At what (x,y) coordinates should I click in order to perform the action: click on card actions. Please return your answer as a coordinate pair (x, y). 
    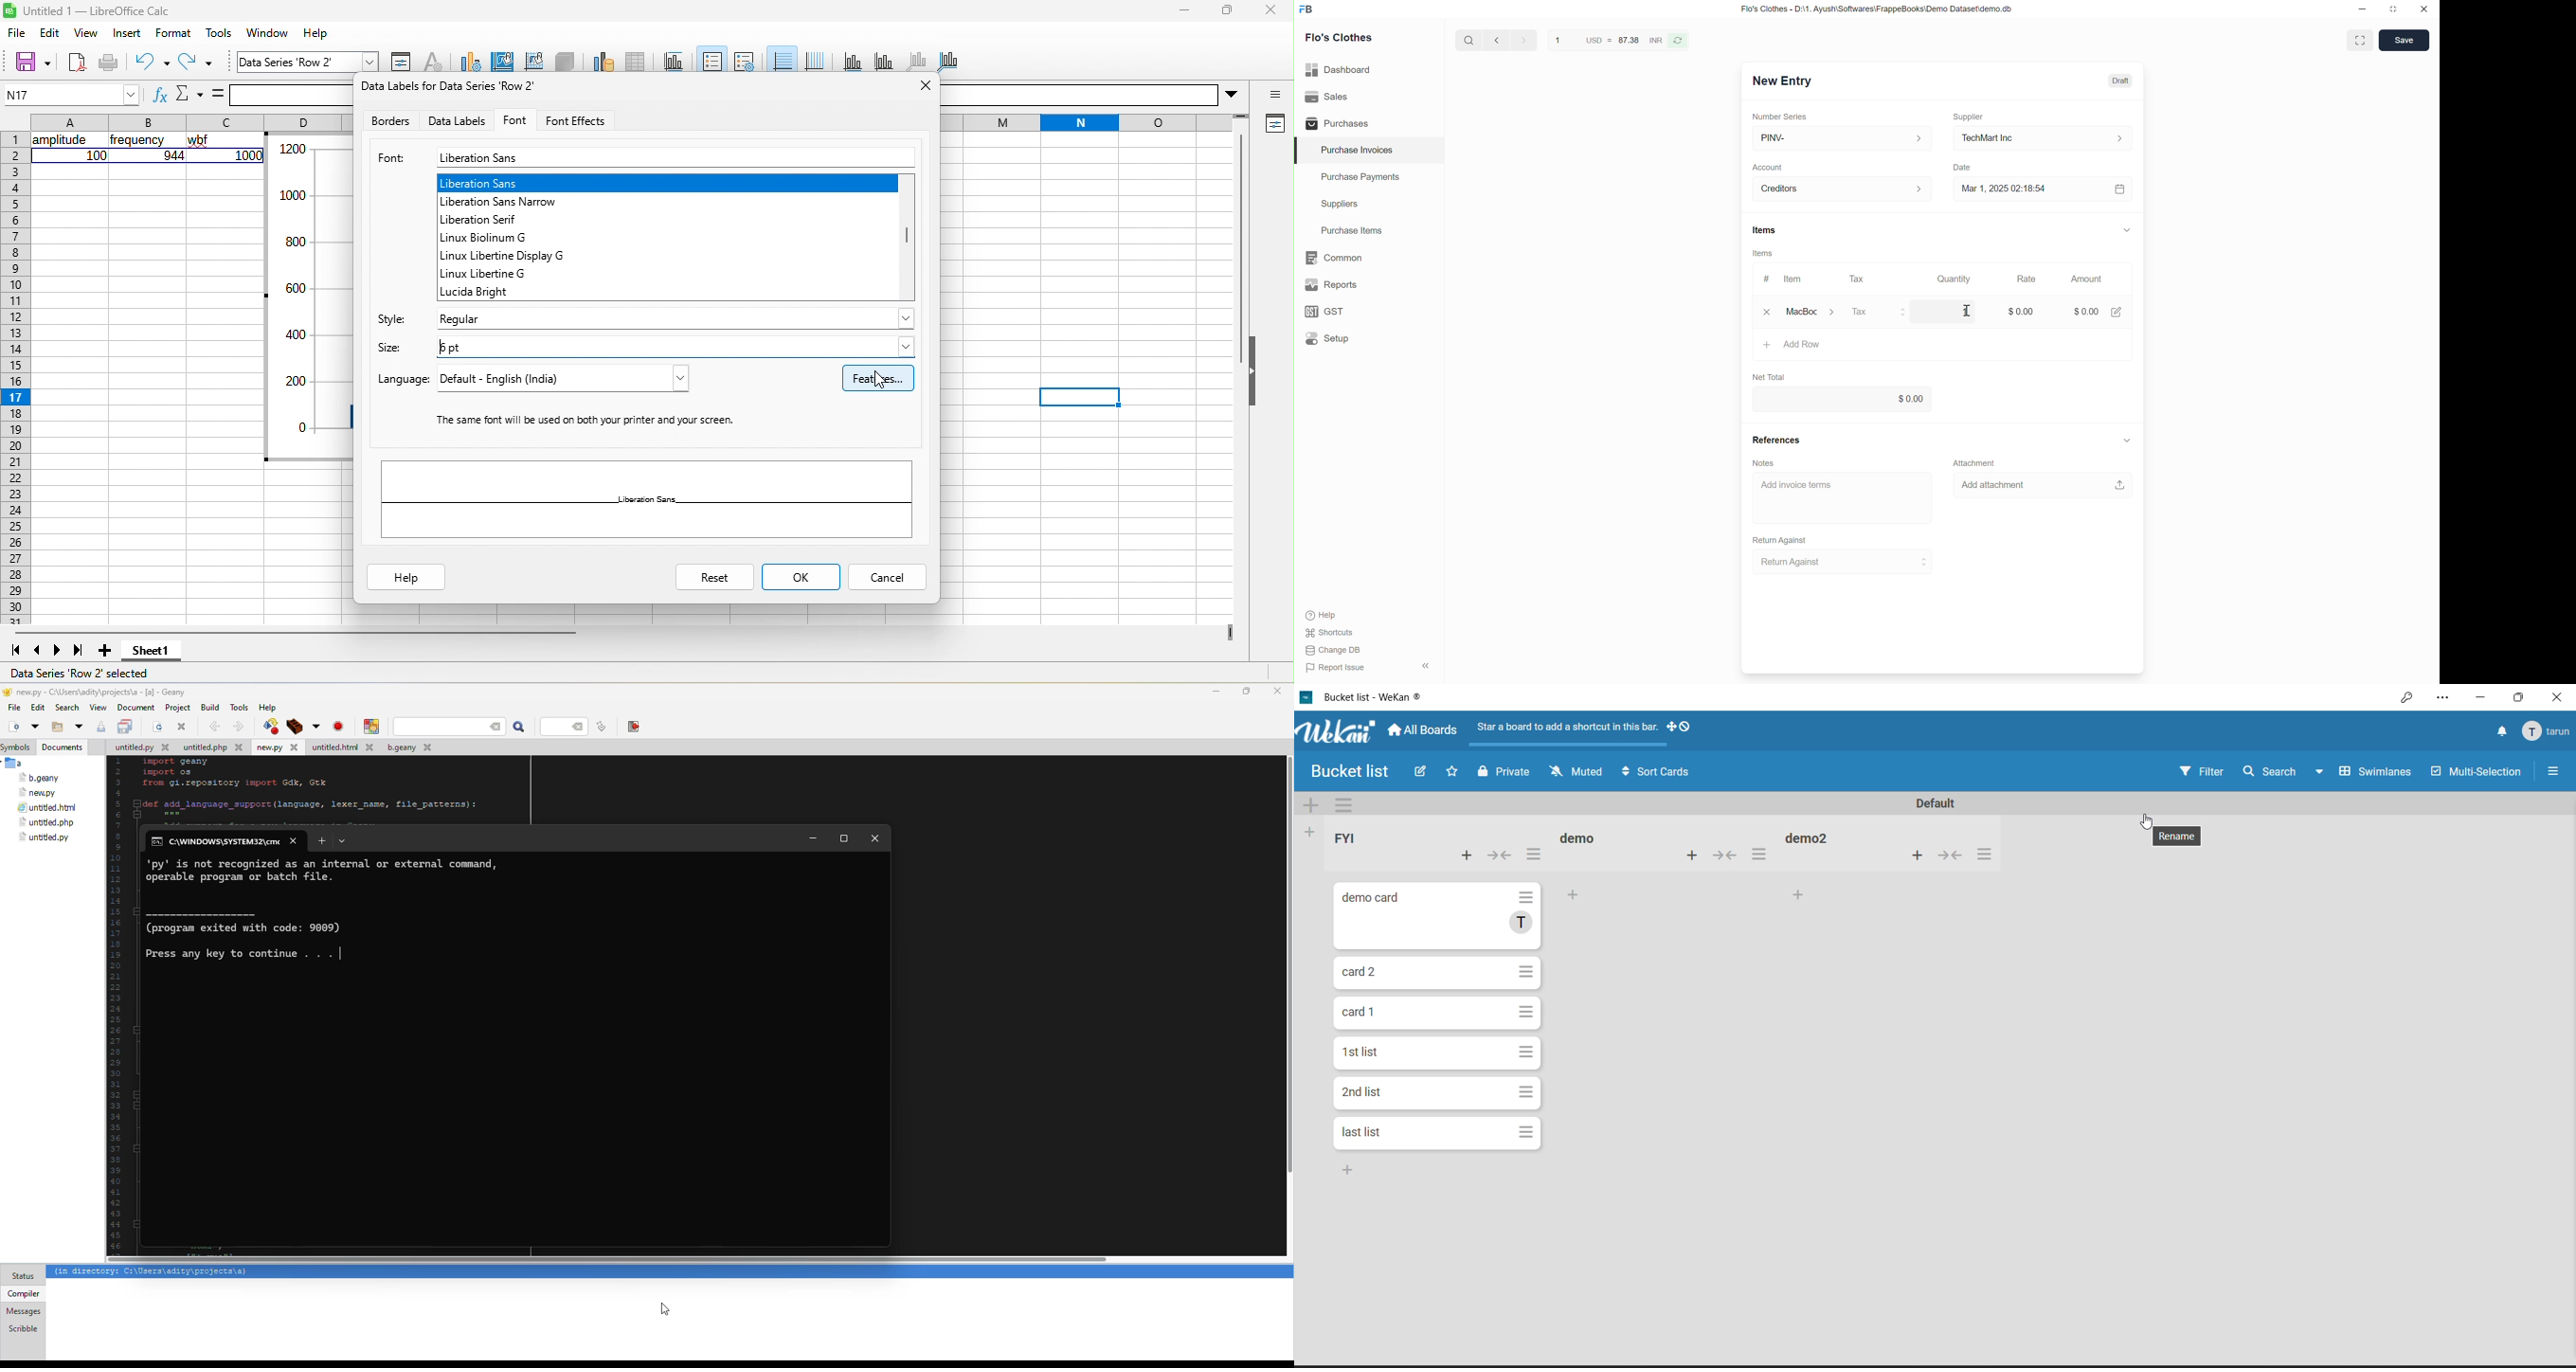
    Looking at the image, I should click on (1527, 1053).